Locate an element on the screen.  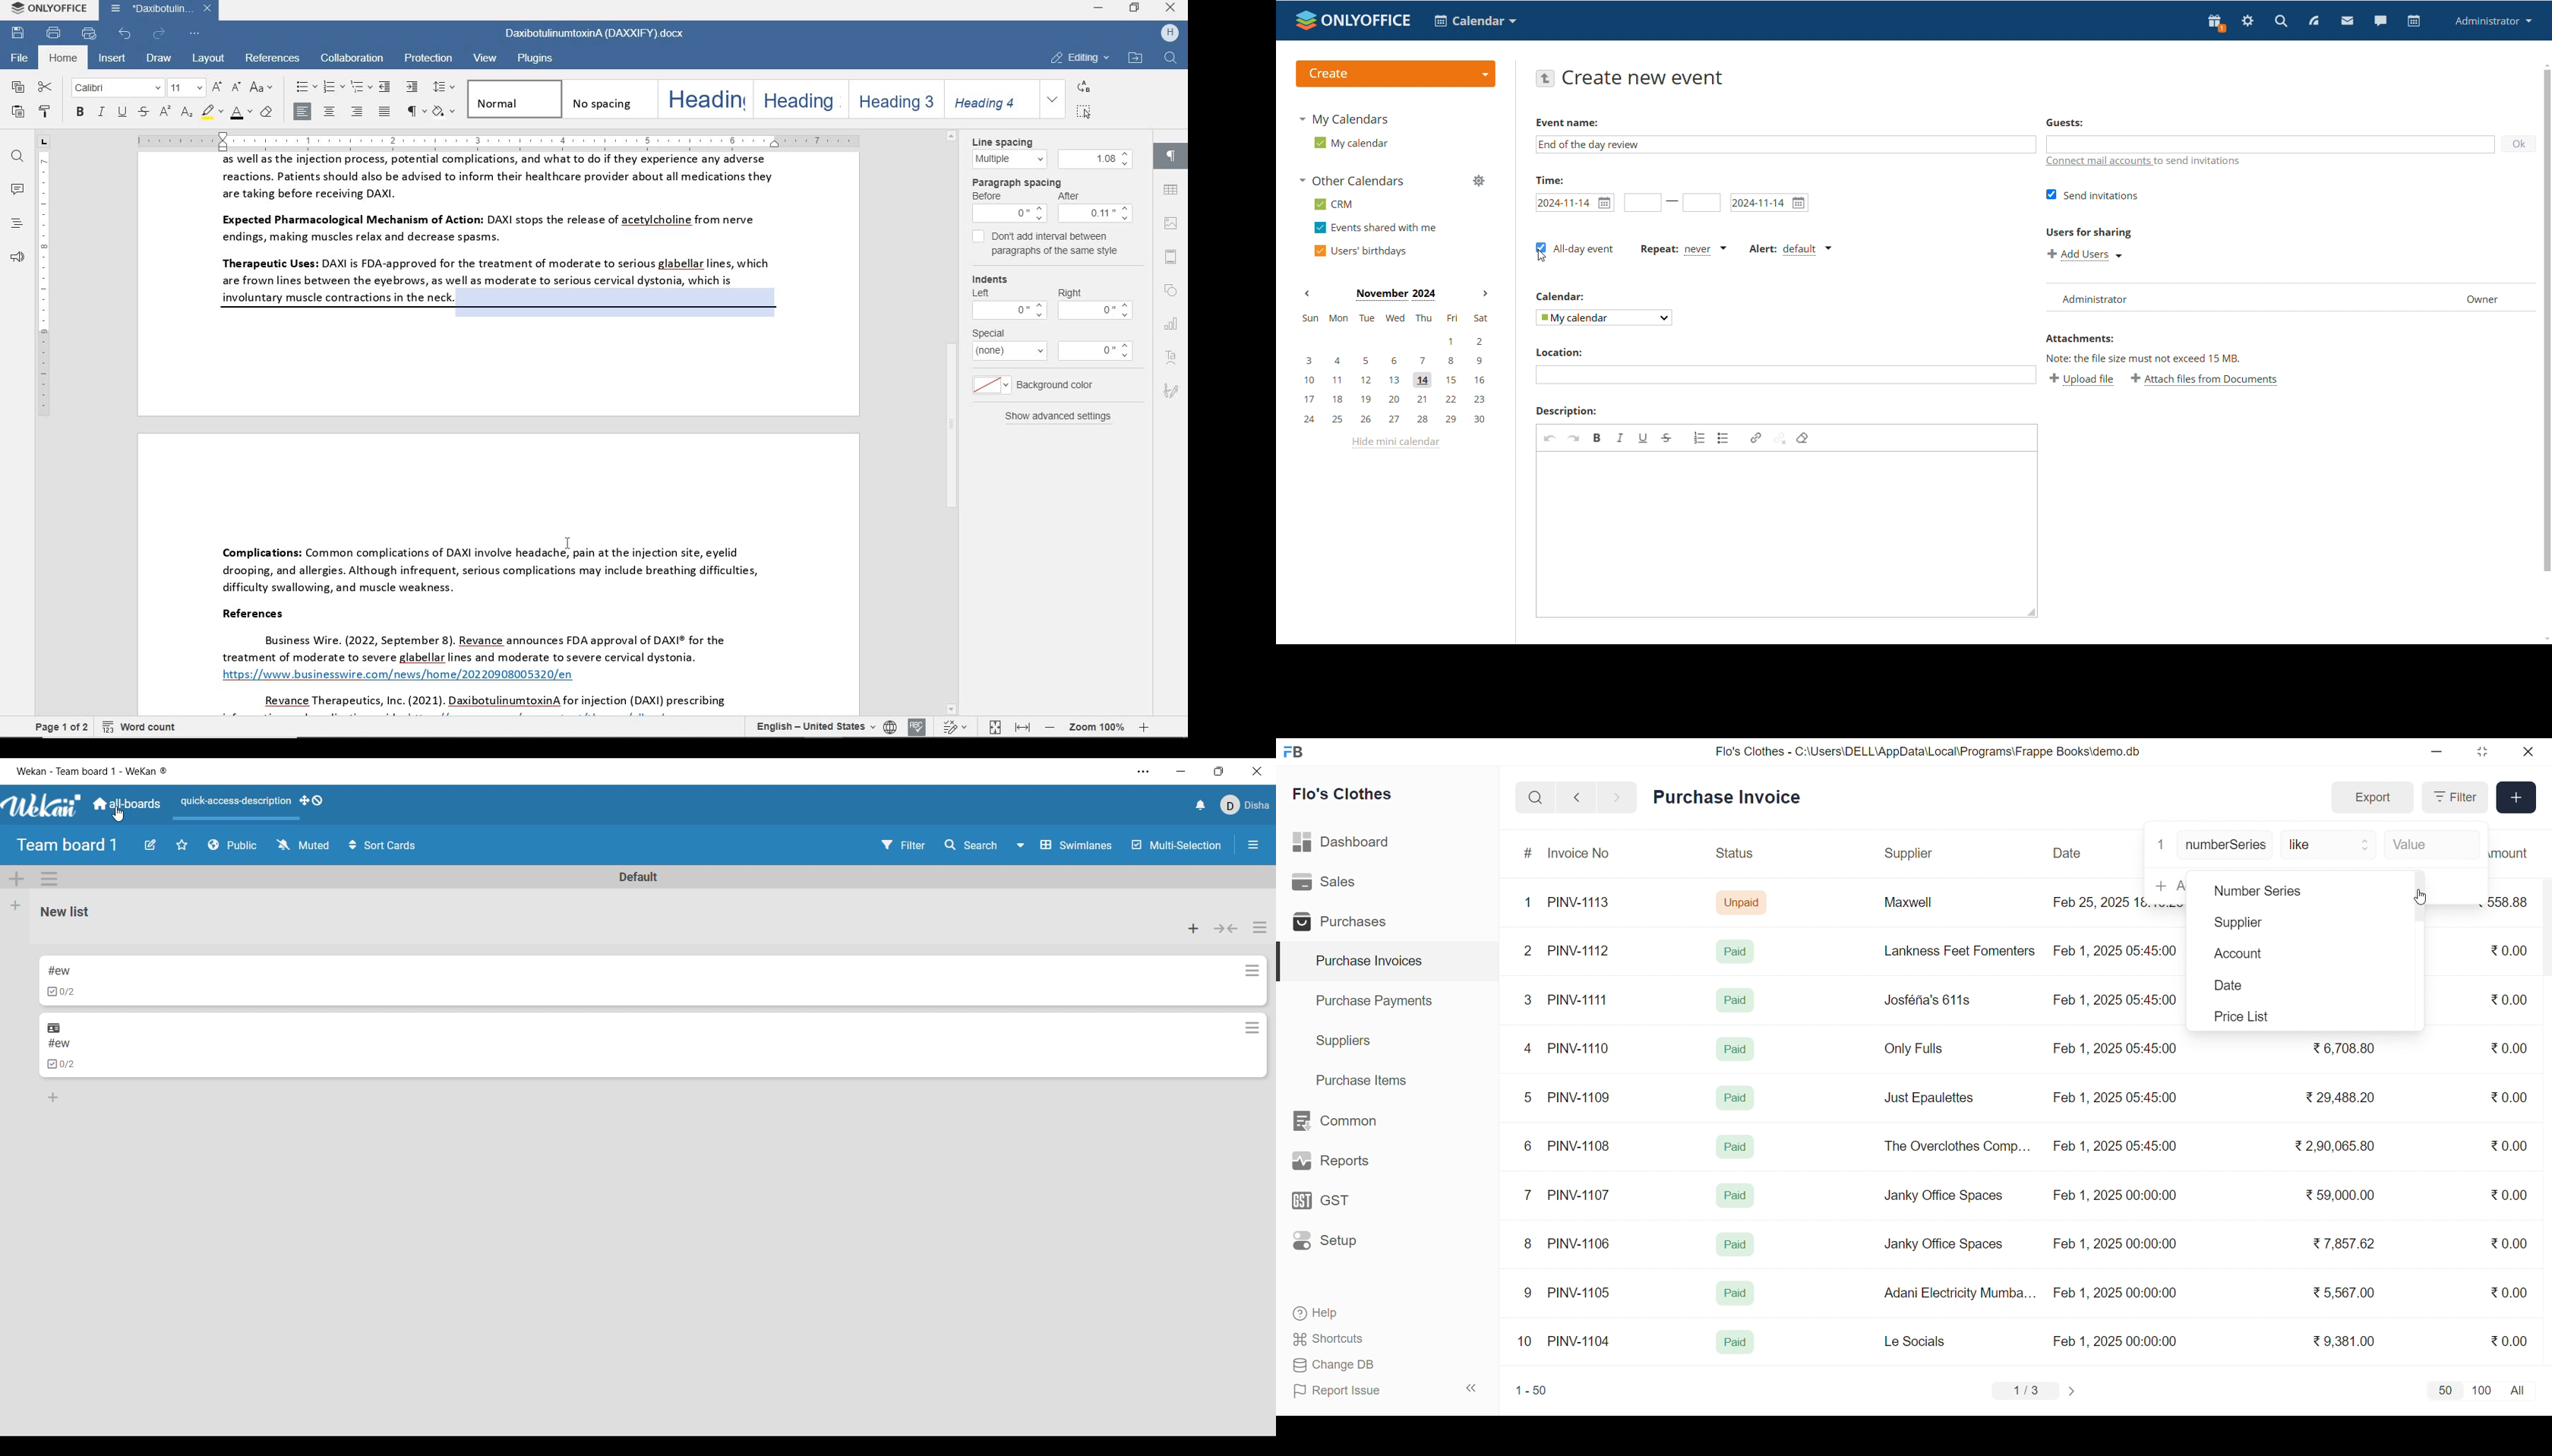
align center is located at coordinates (330, 111).